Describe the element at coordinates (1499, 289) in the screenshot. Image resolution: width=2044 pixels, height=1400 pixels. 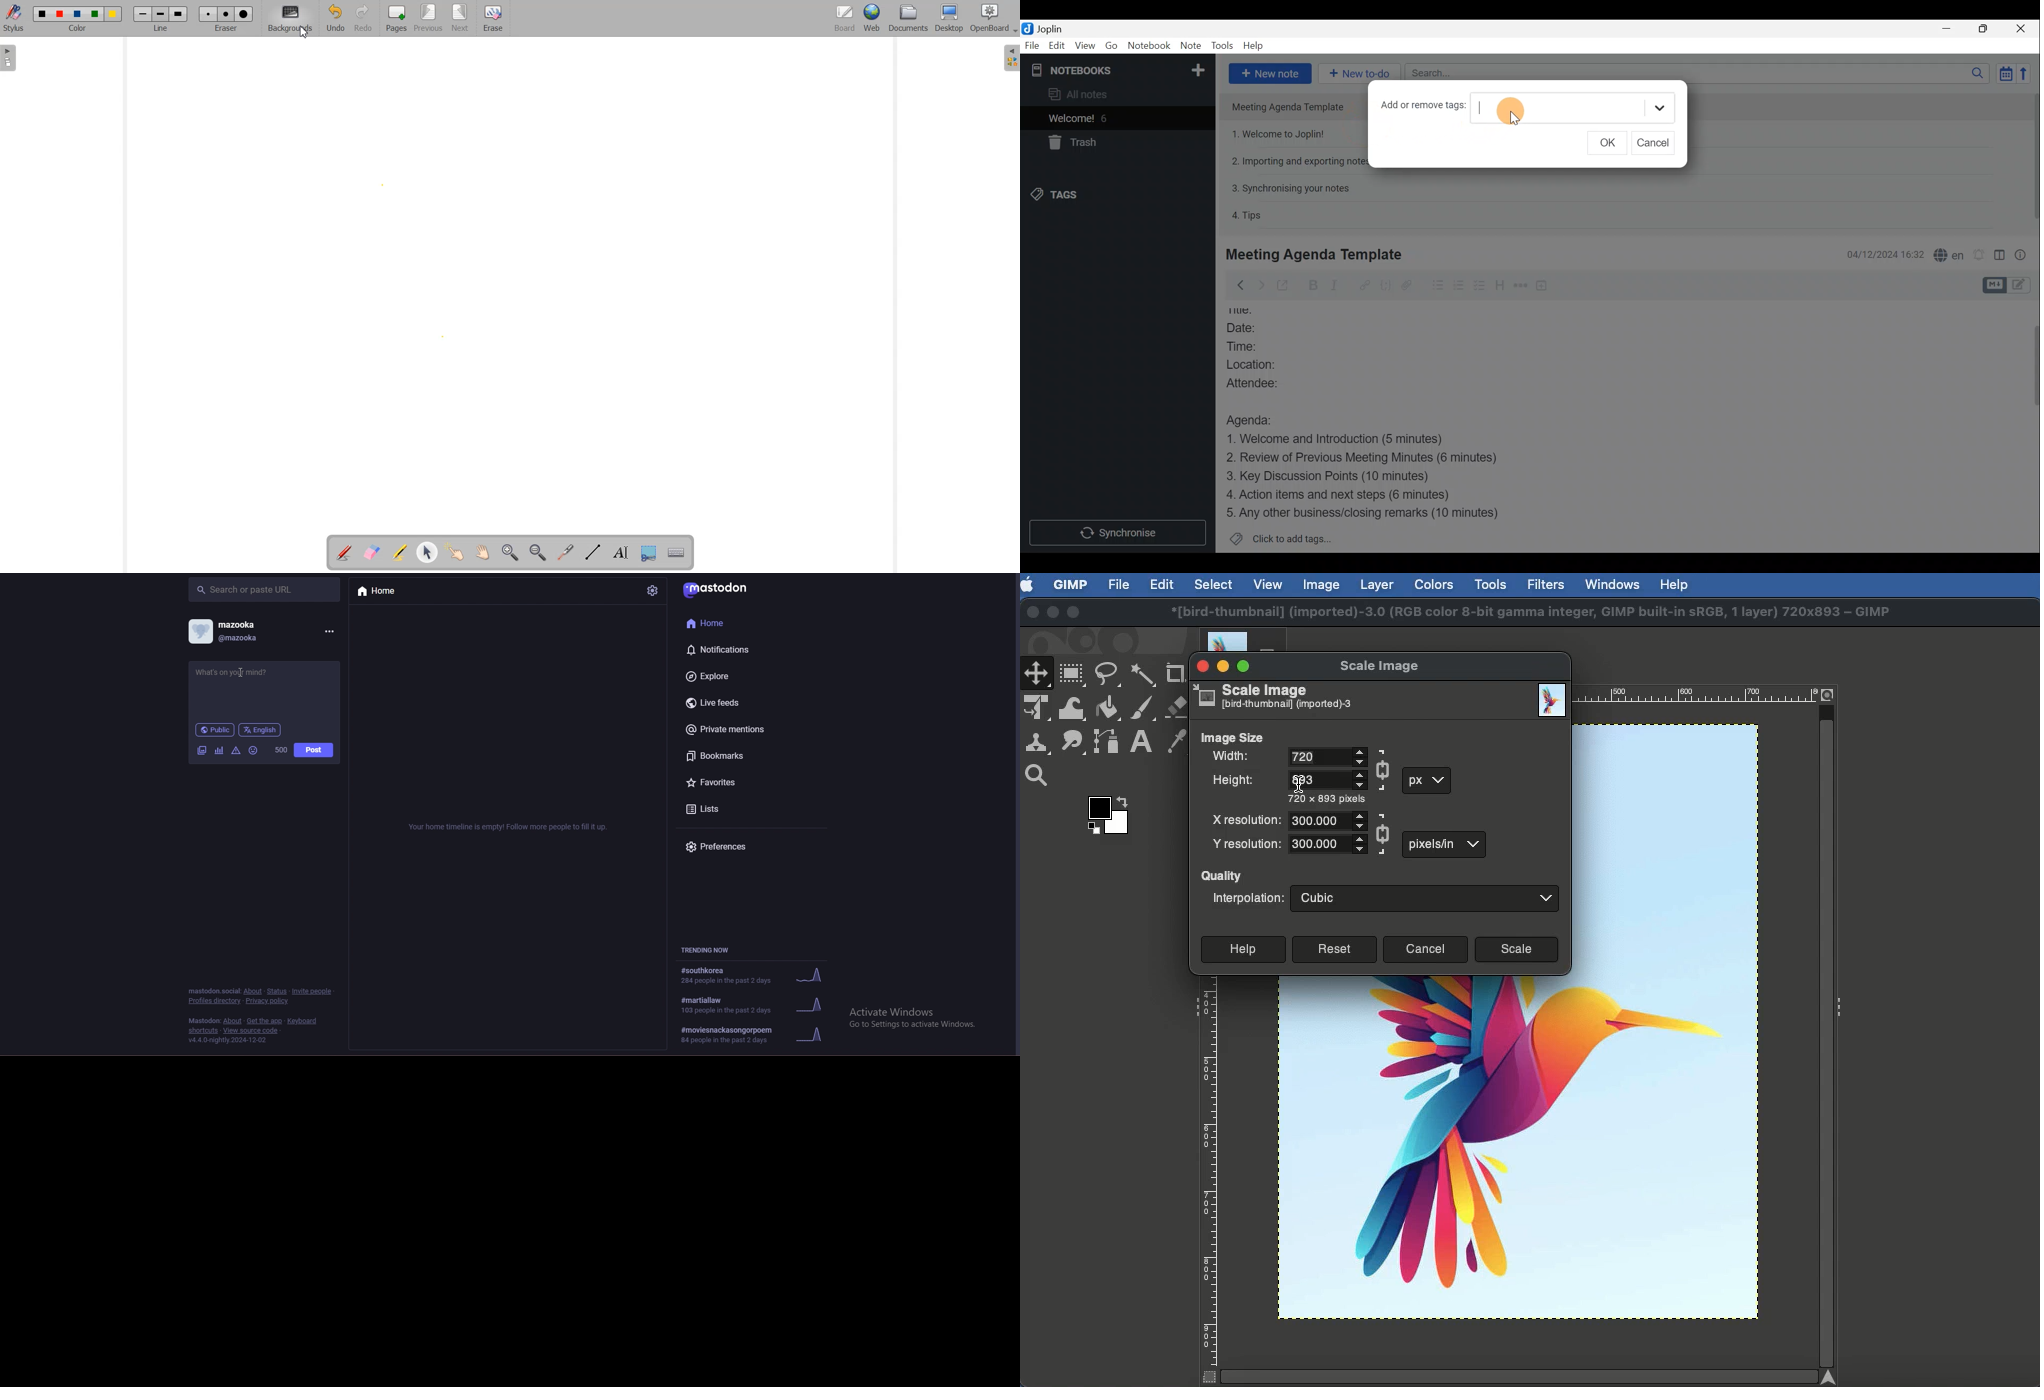
I see `Heading` at that location.